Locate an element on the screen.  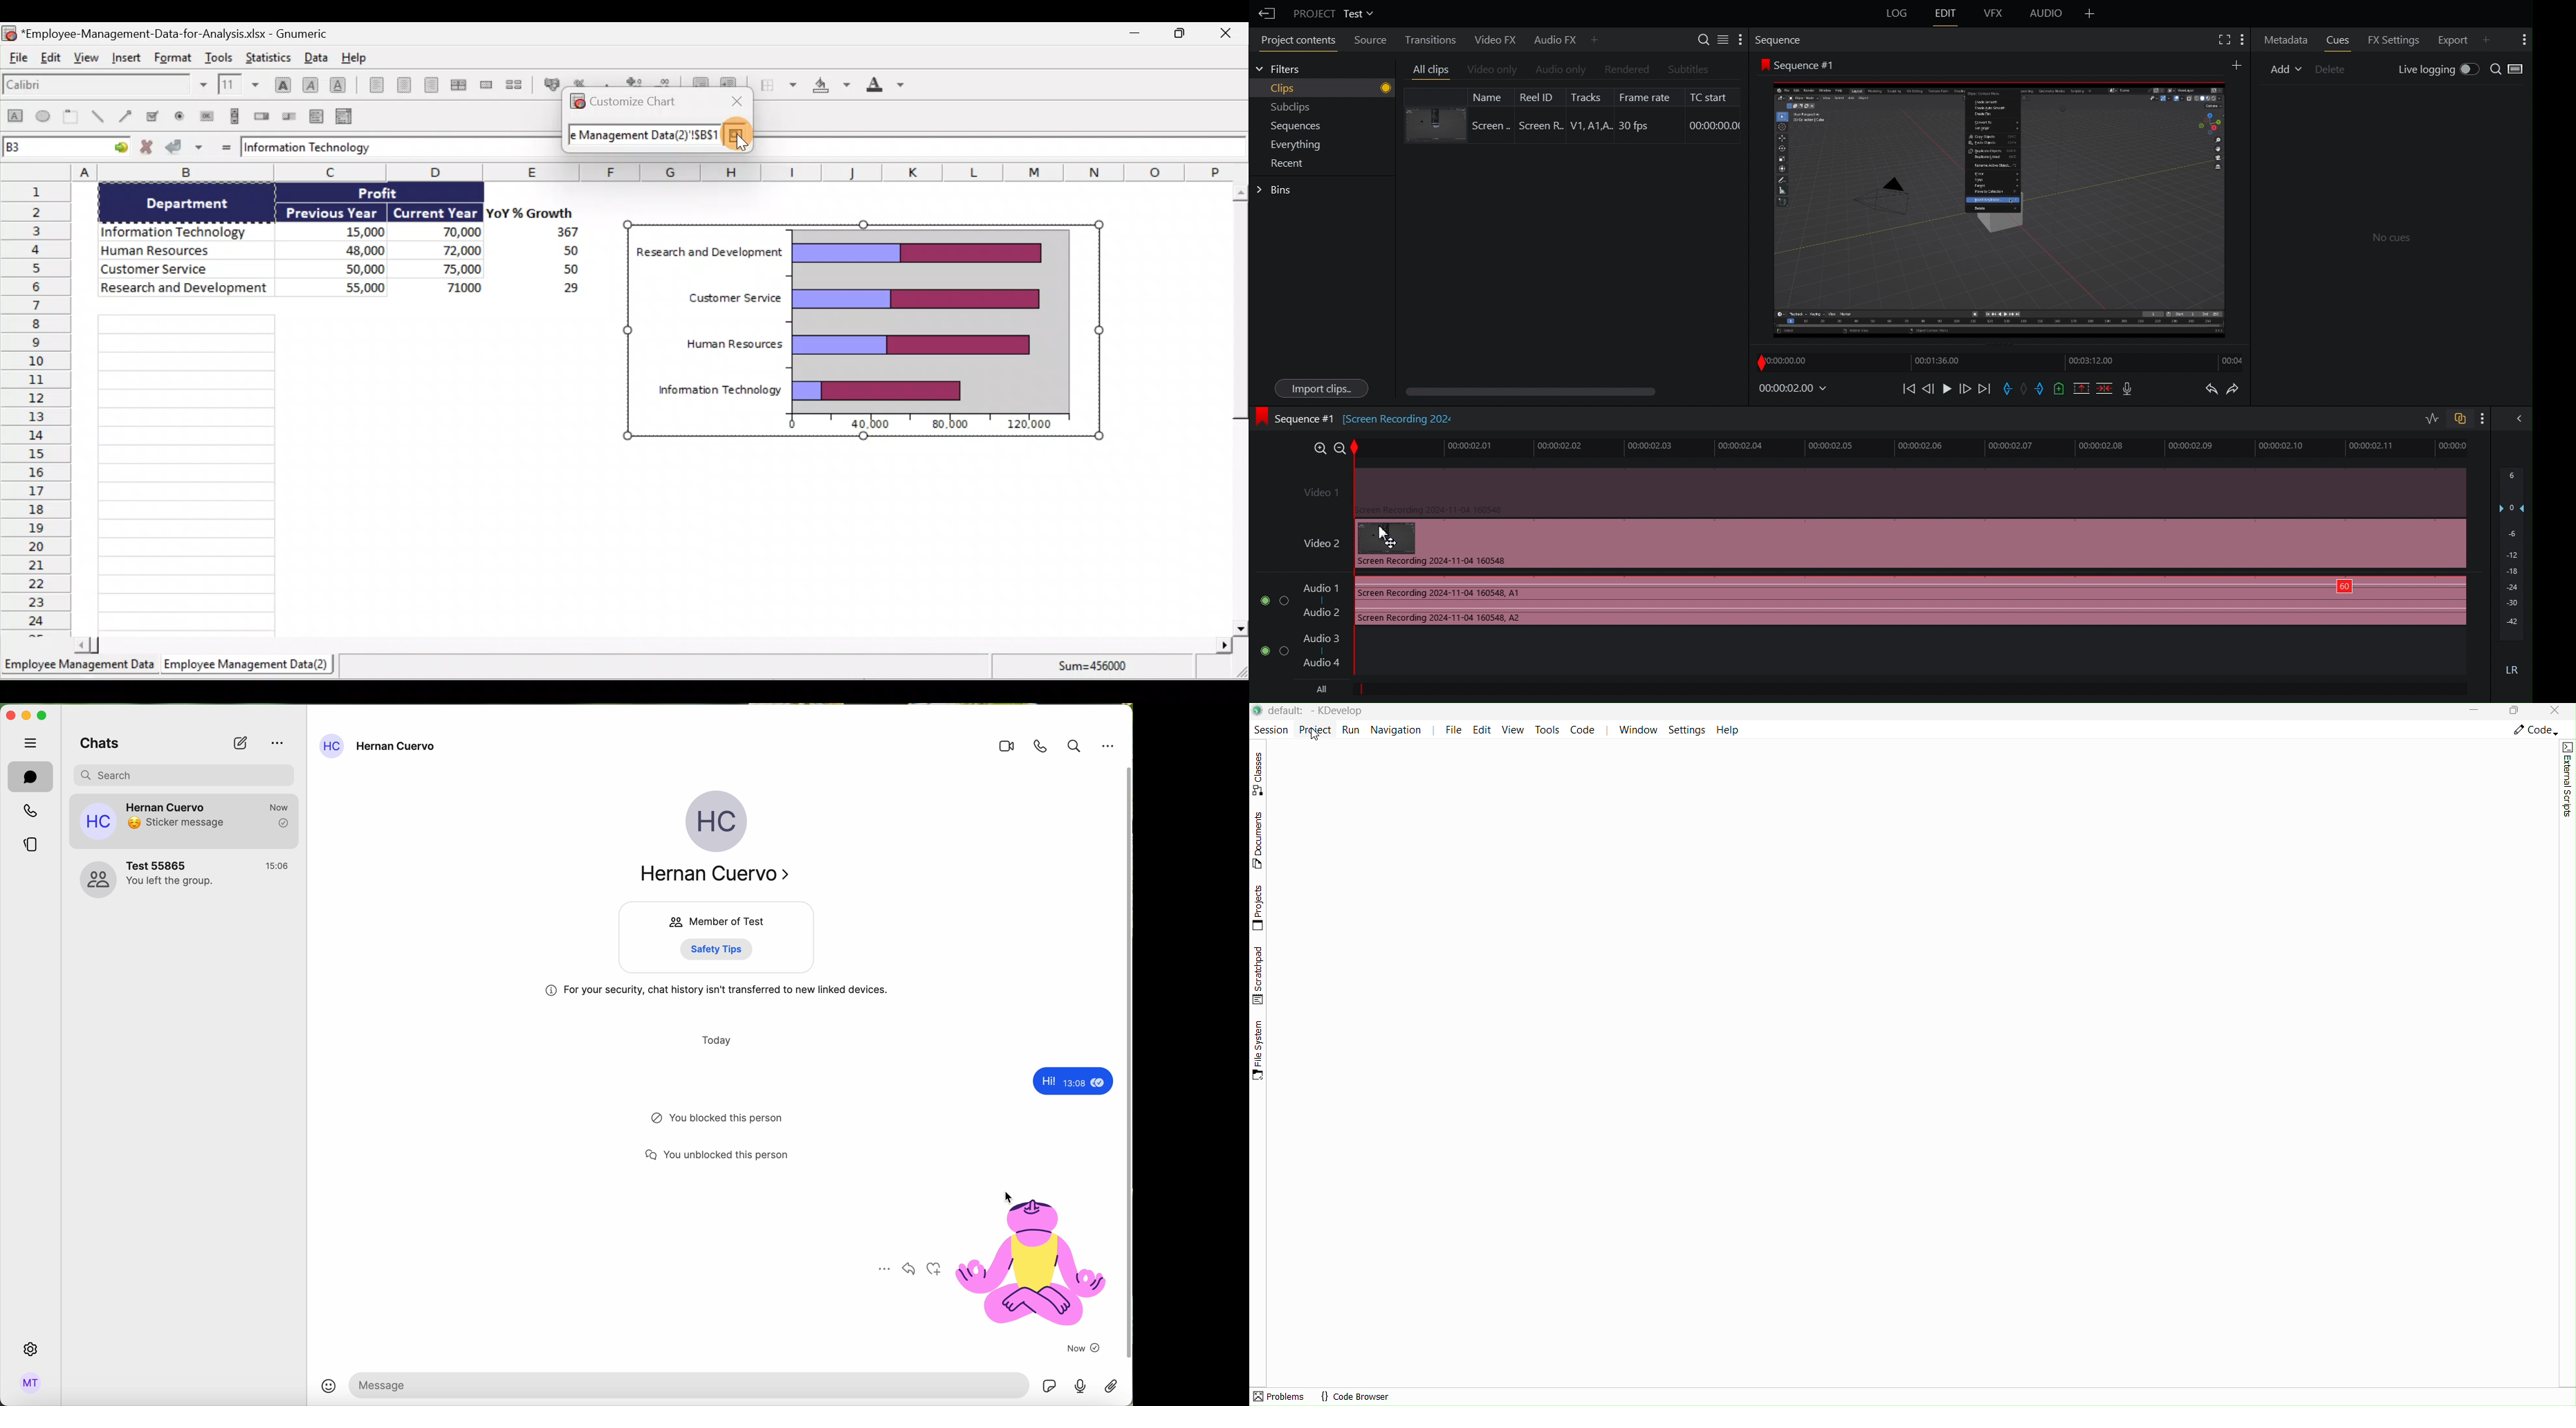
50 is located at coordinates (561, 270).